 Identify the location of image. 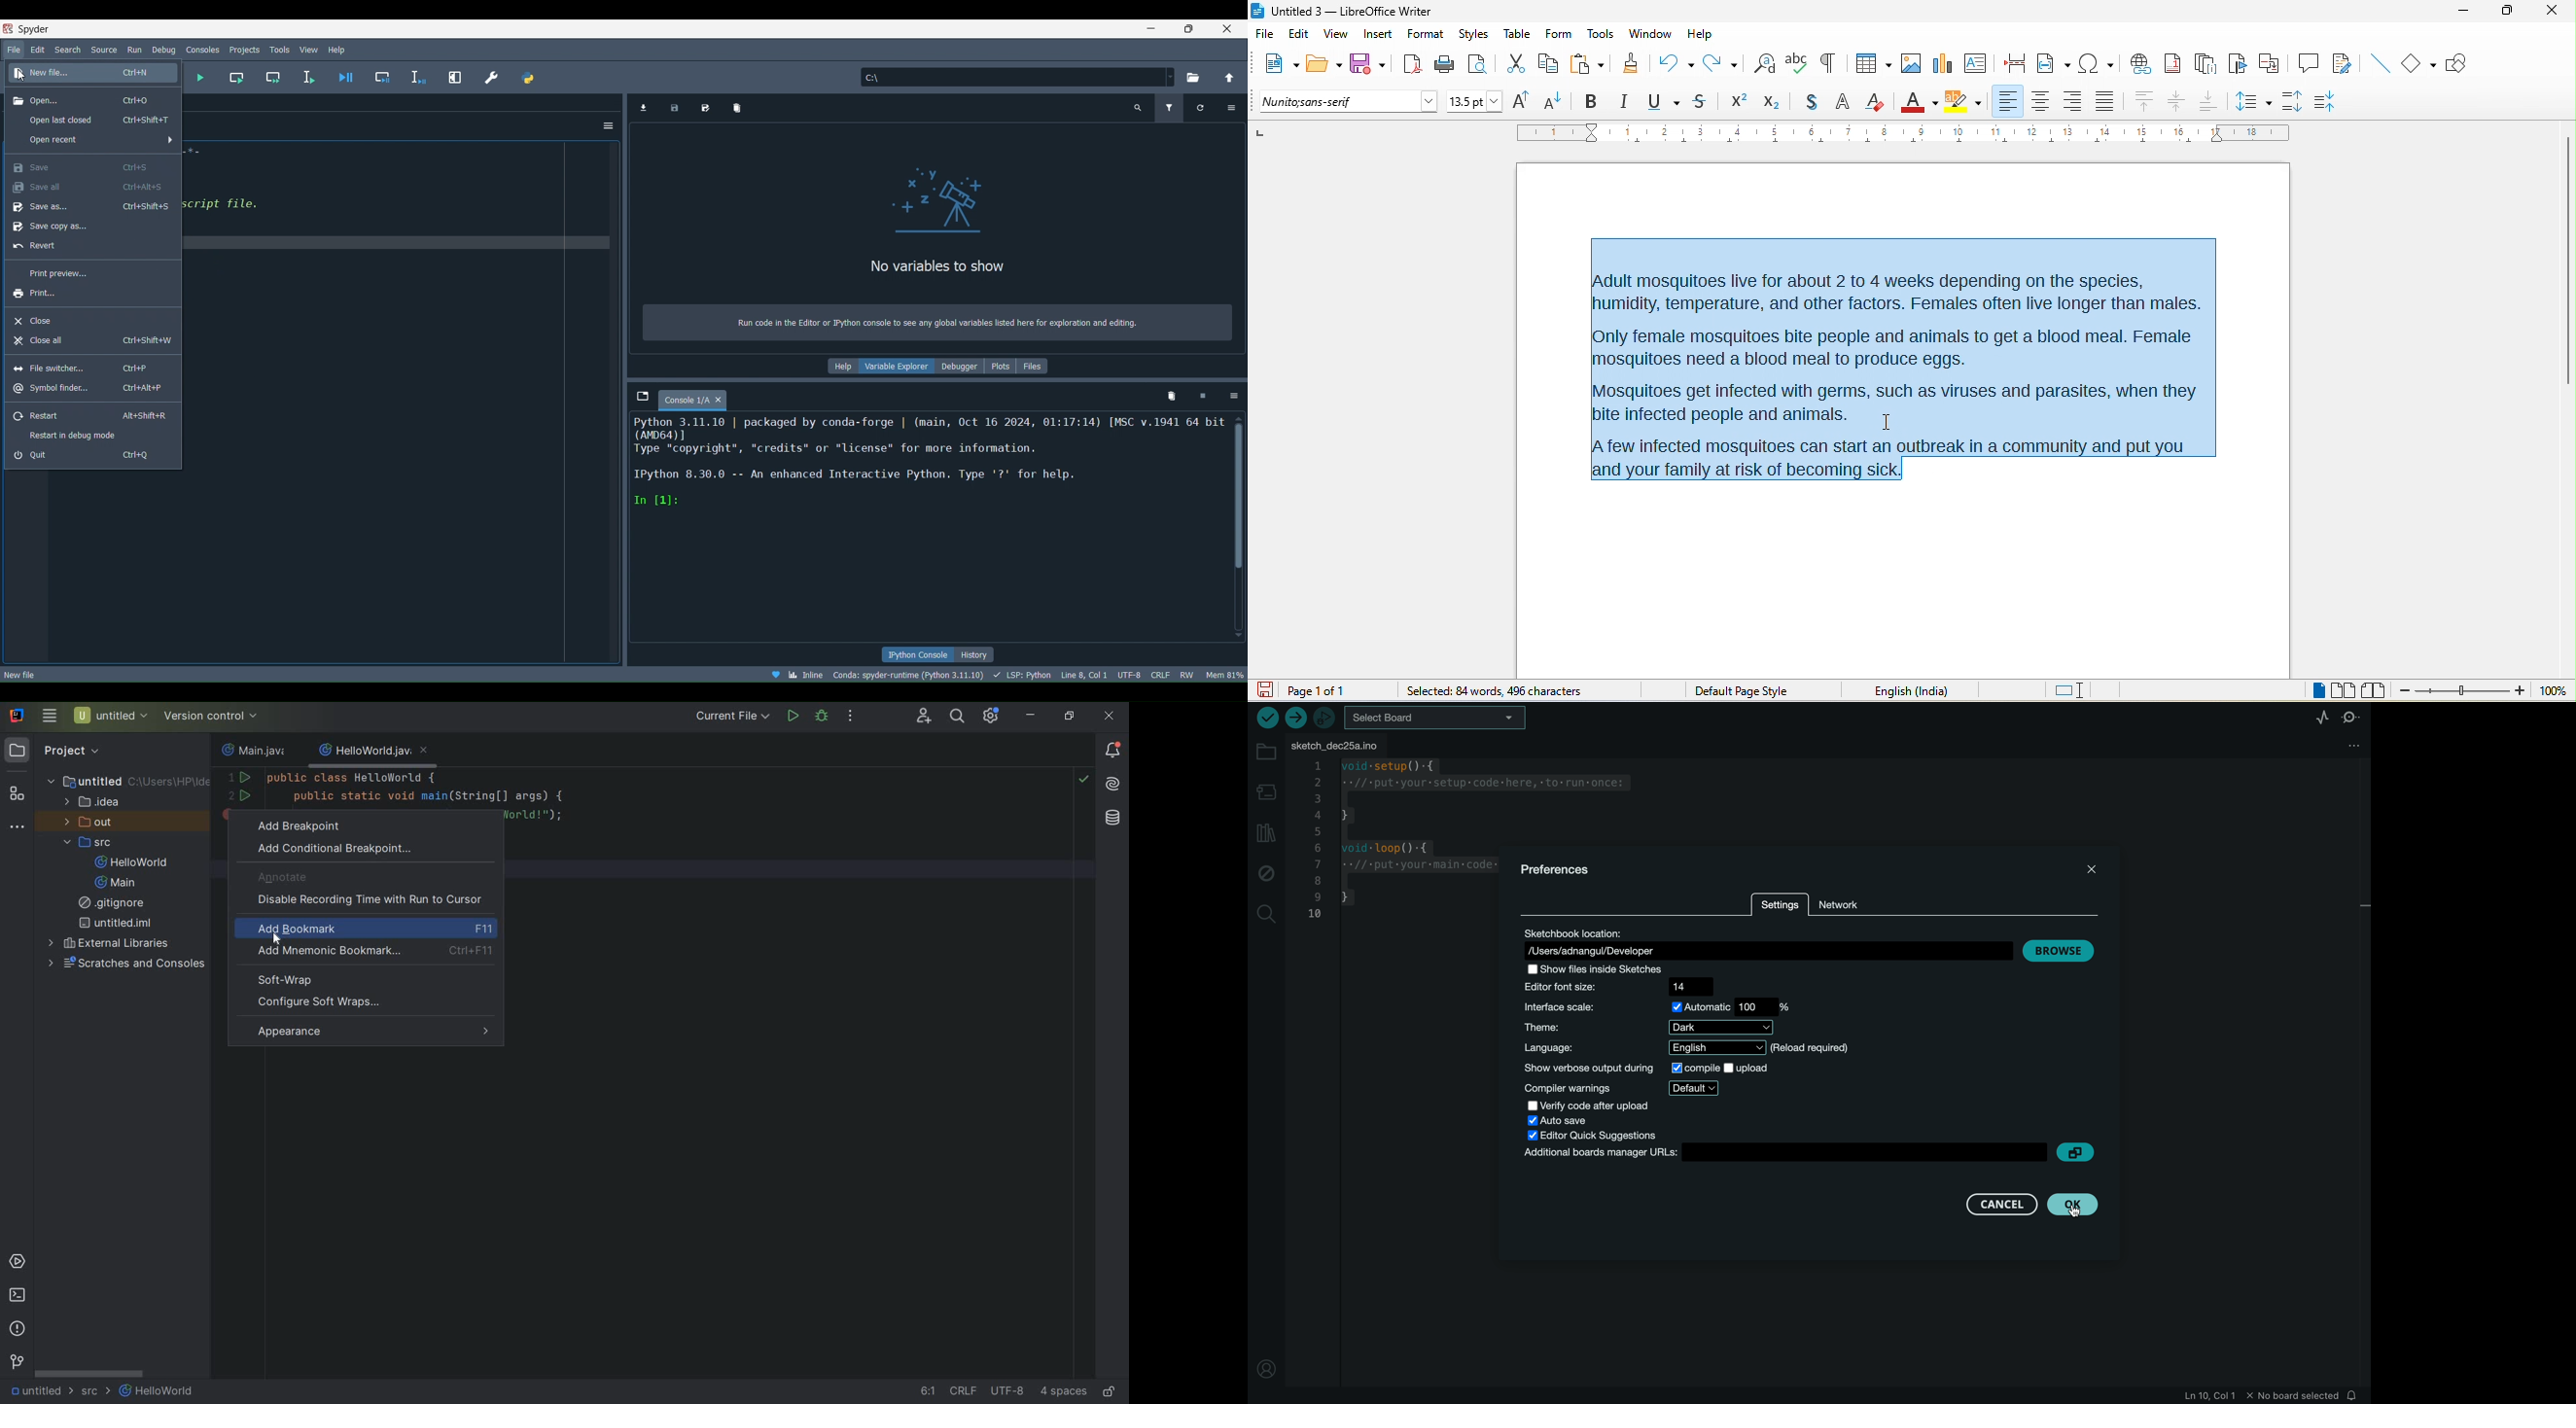
(1910, 63).